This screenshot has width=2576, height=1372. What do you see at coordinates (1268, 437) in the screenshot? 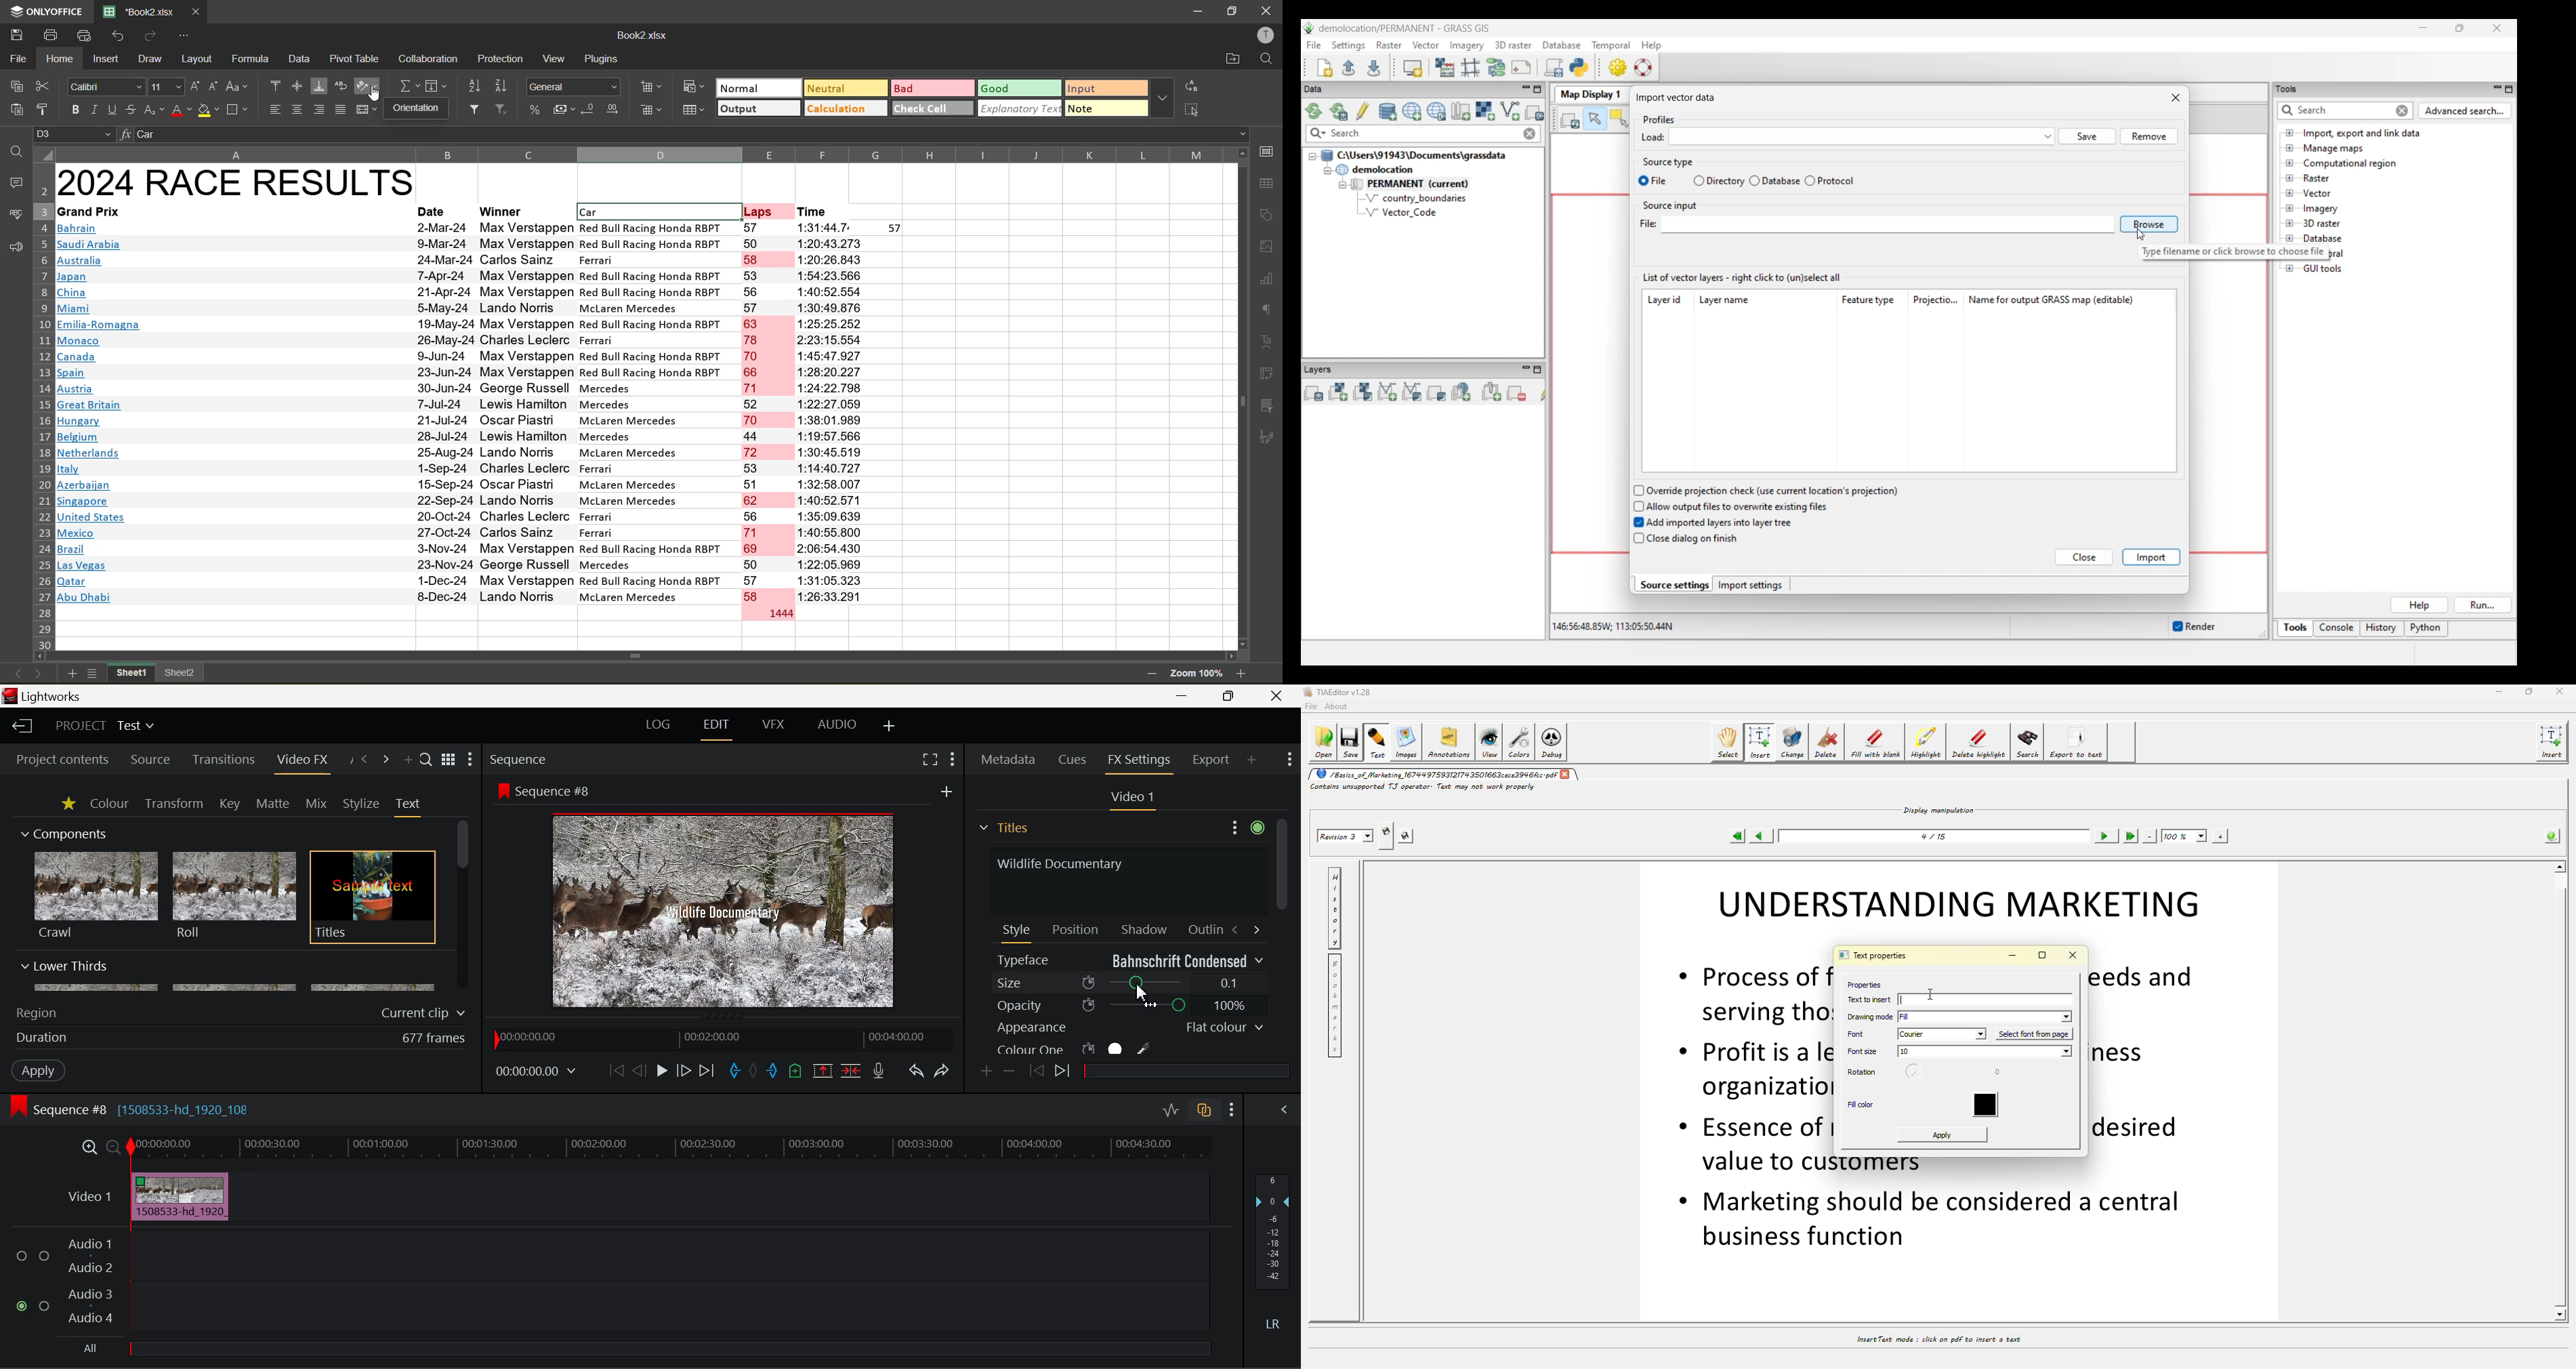
I see `signature` at bounding box center [1268, 437].